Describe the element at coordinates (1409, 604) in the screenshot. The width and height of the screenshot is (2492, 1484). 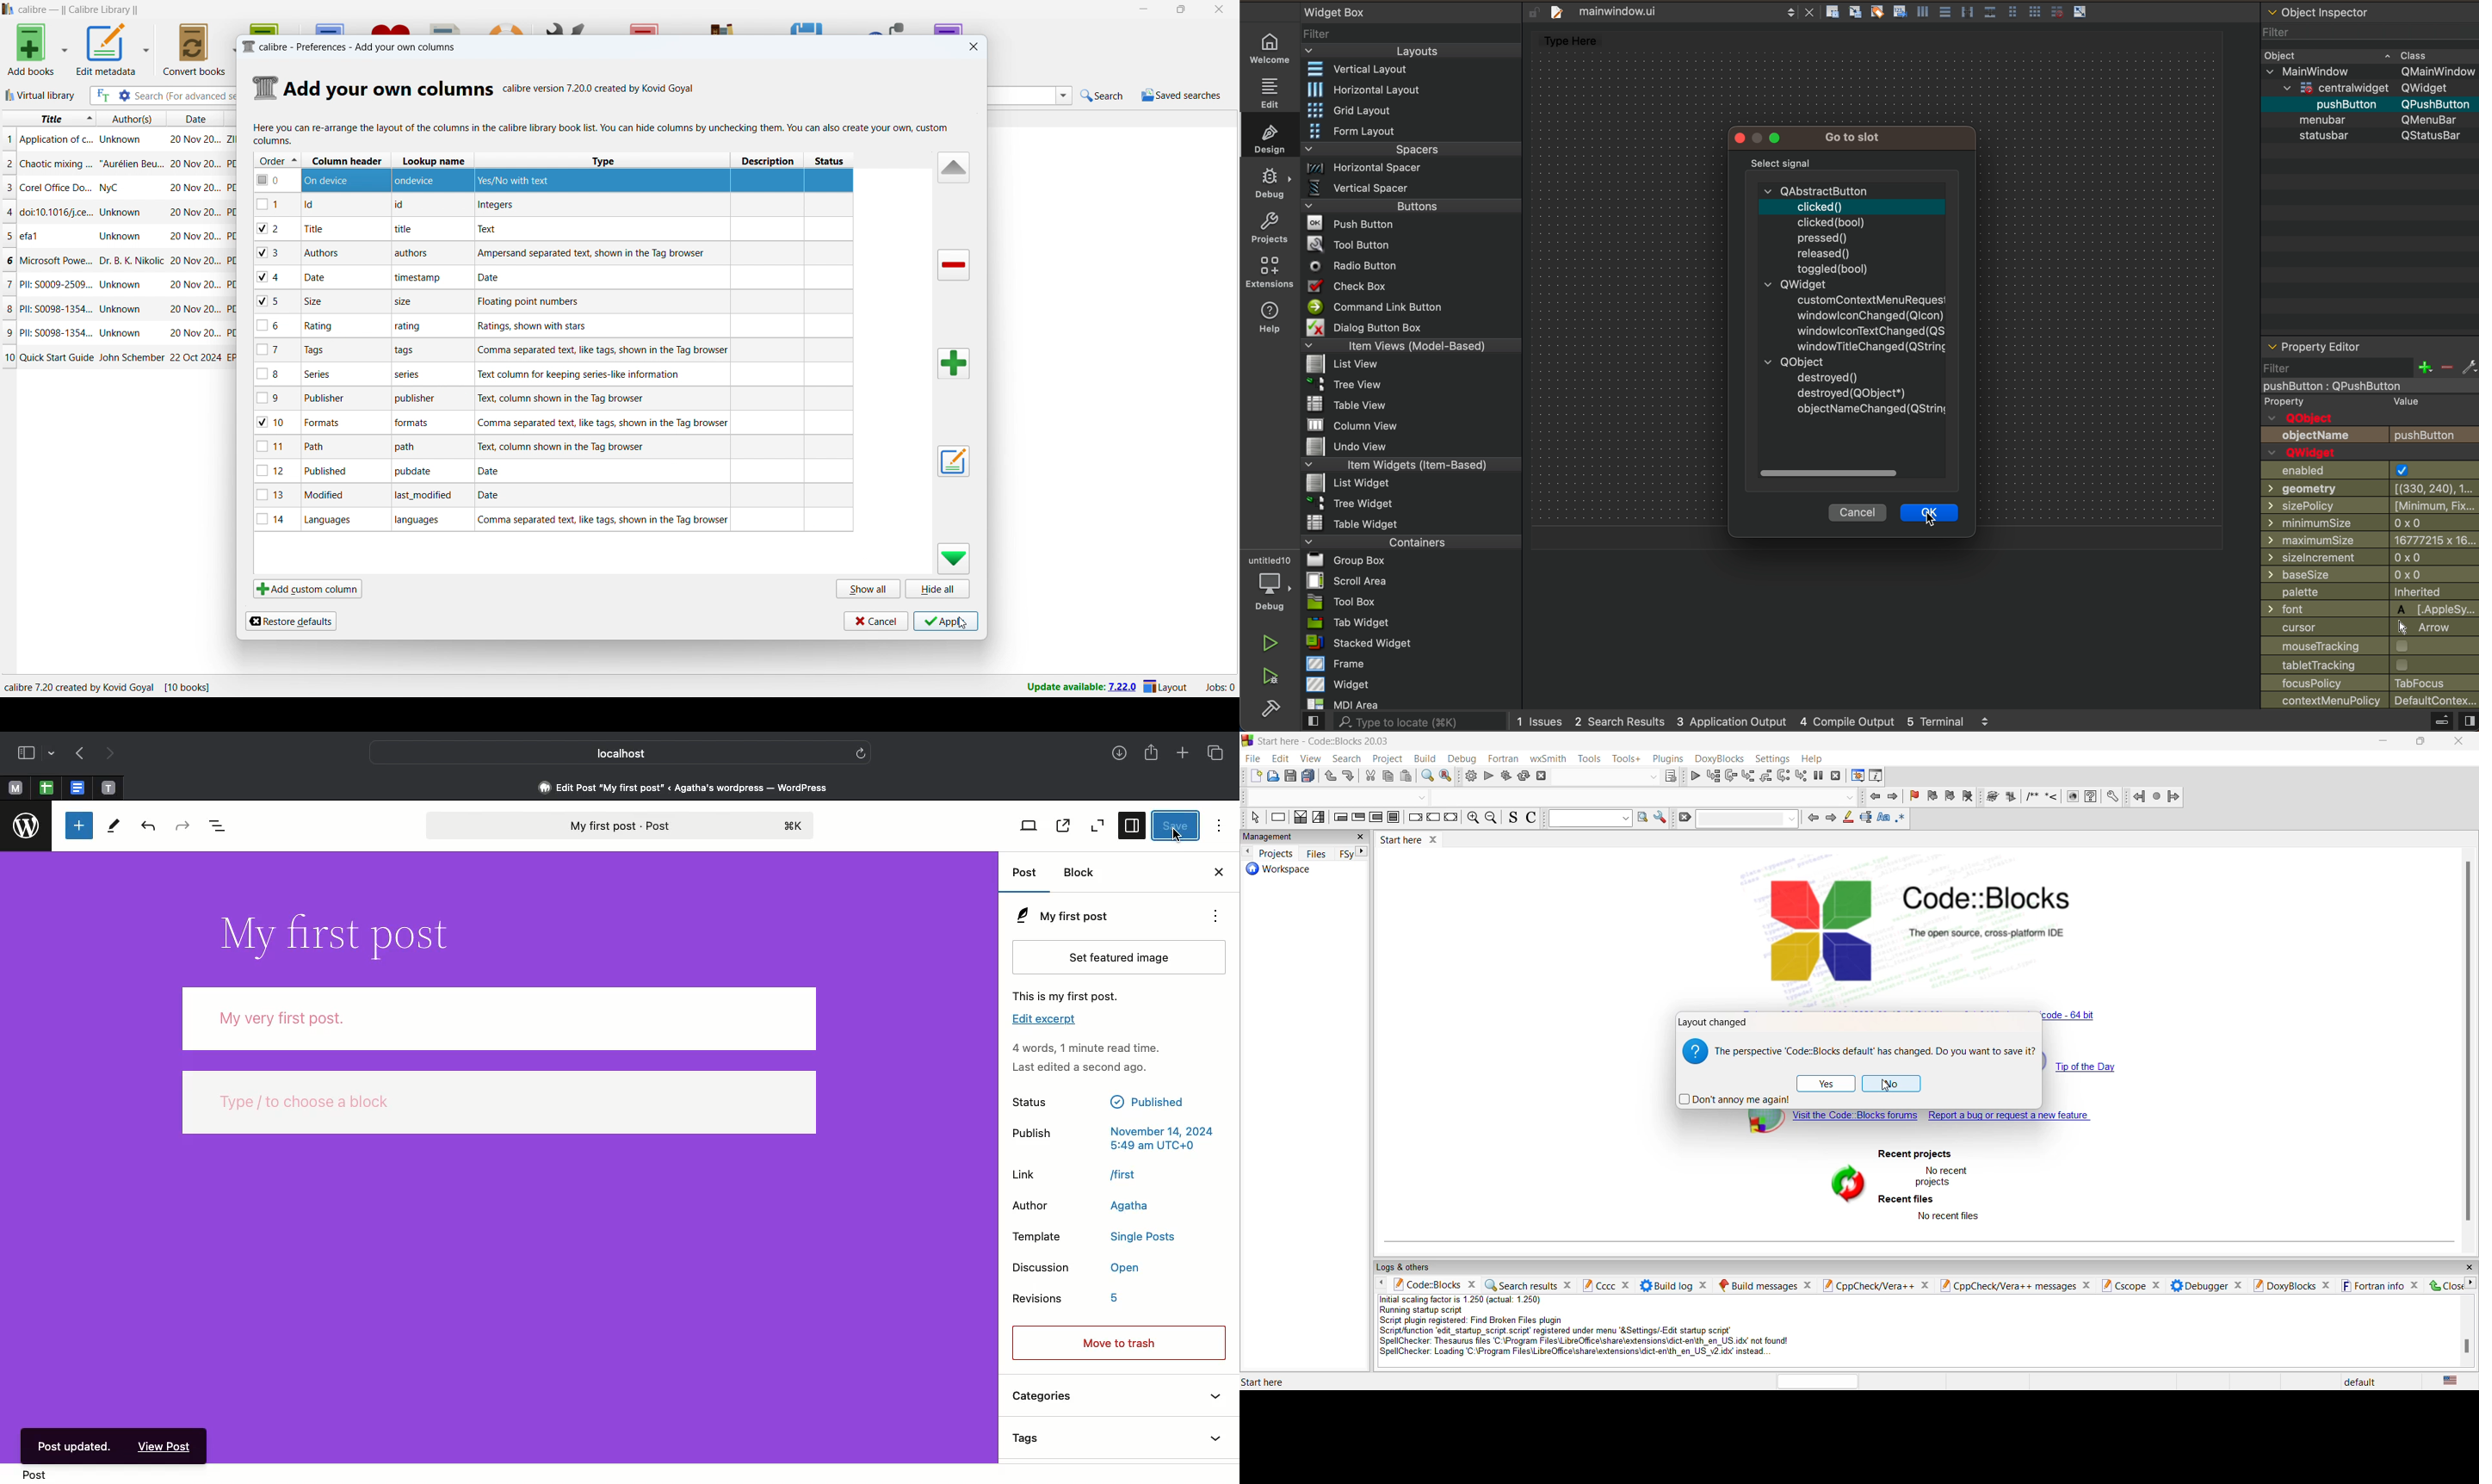
I see `tool box` at that location.